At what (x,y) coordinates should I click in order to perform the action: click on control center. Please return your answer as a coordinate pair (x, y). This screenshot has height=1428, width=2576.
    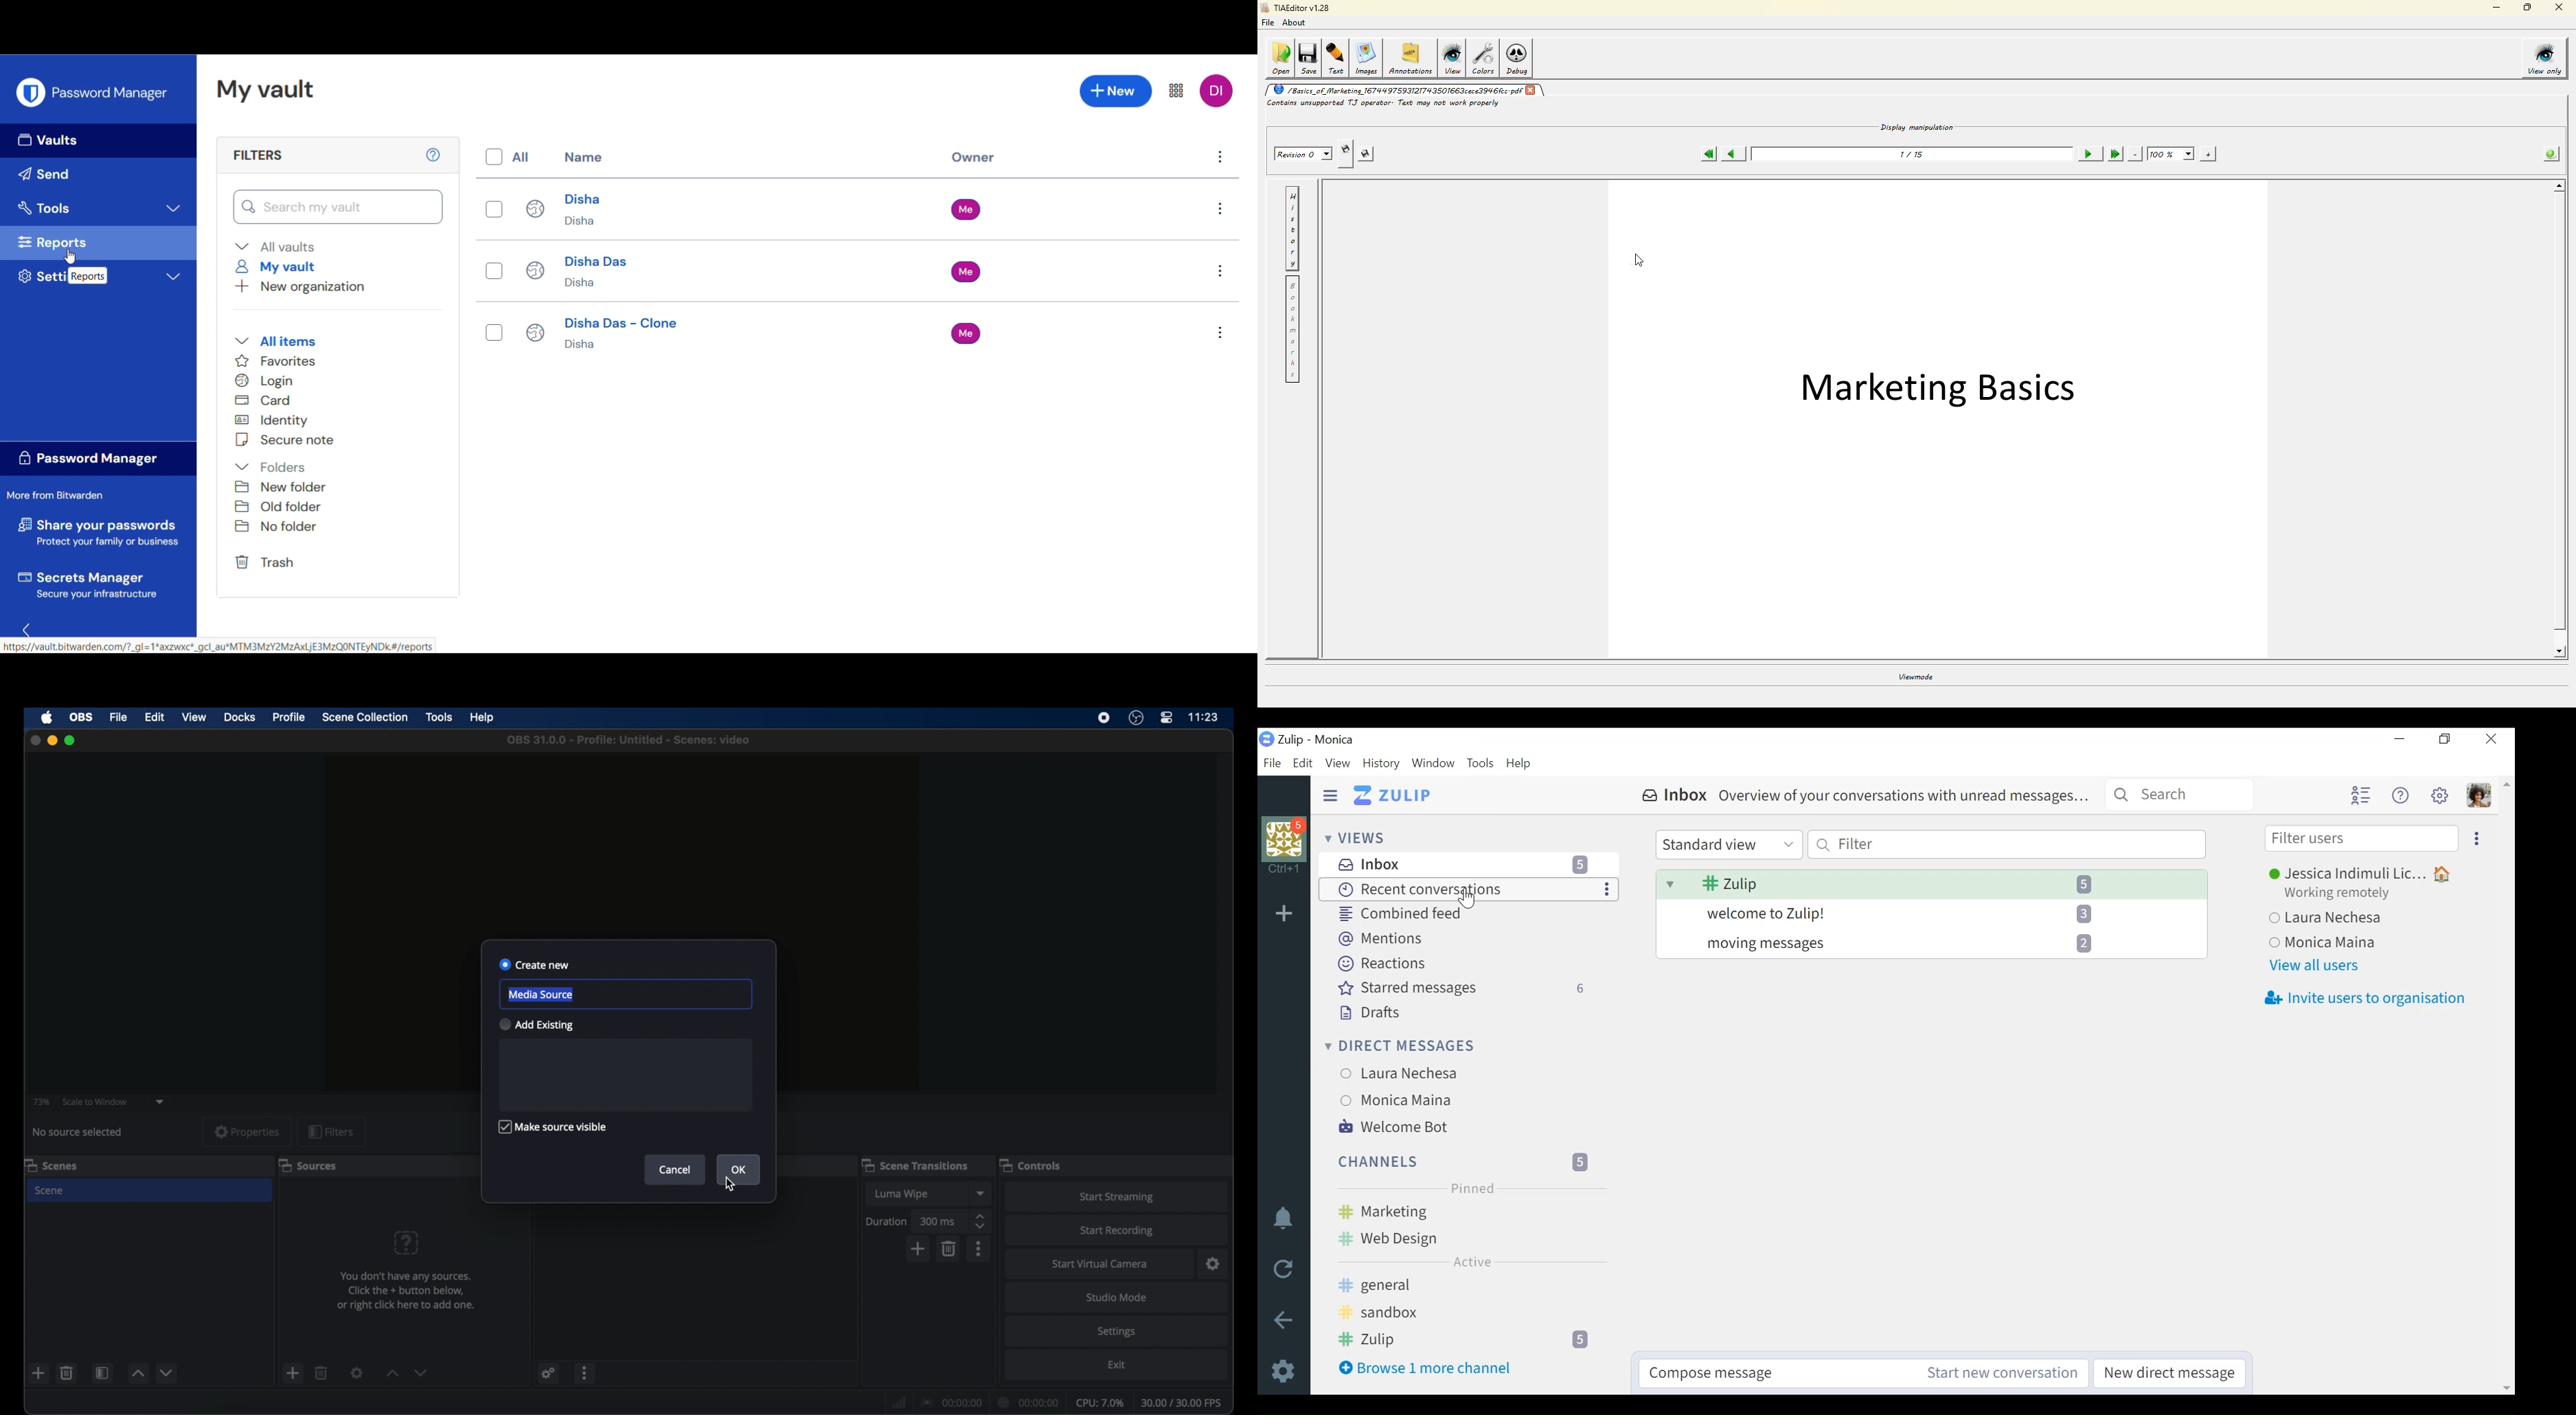
    Looking at the image, I should click on (1166, 717).